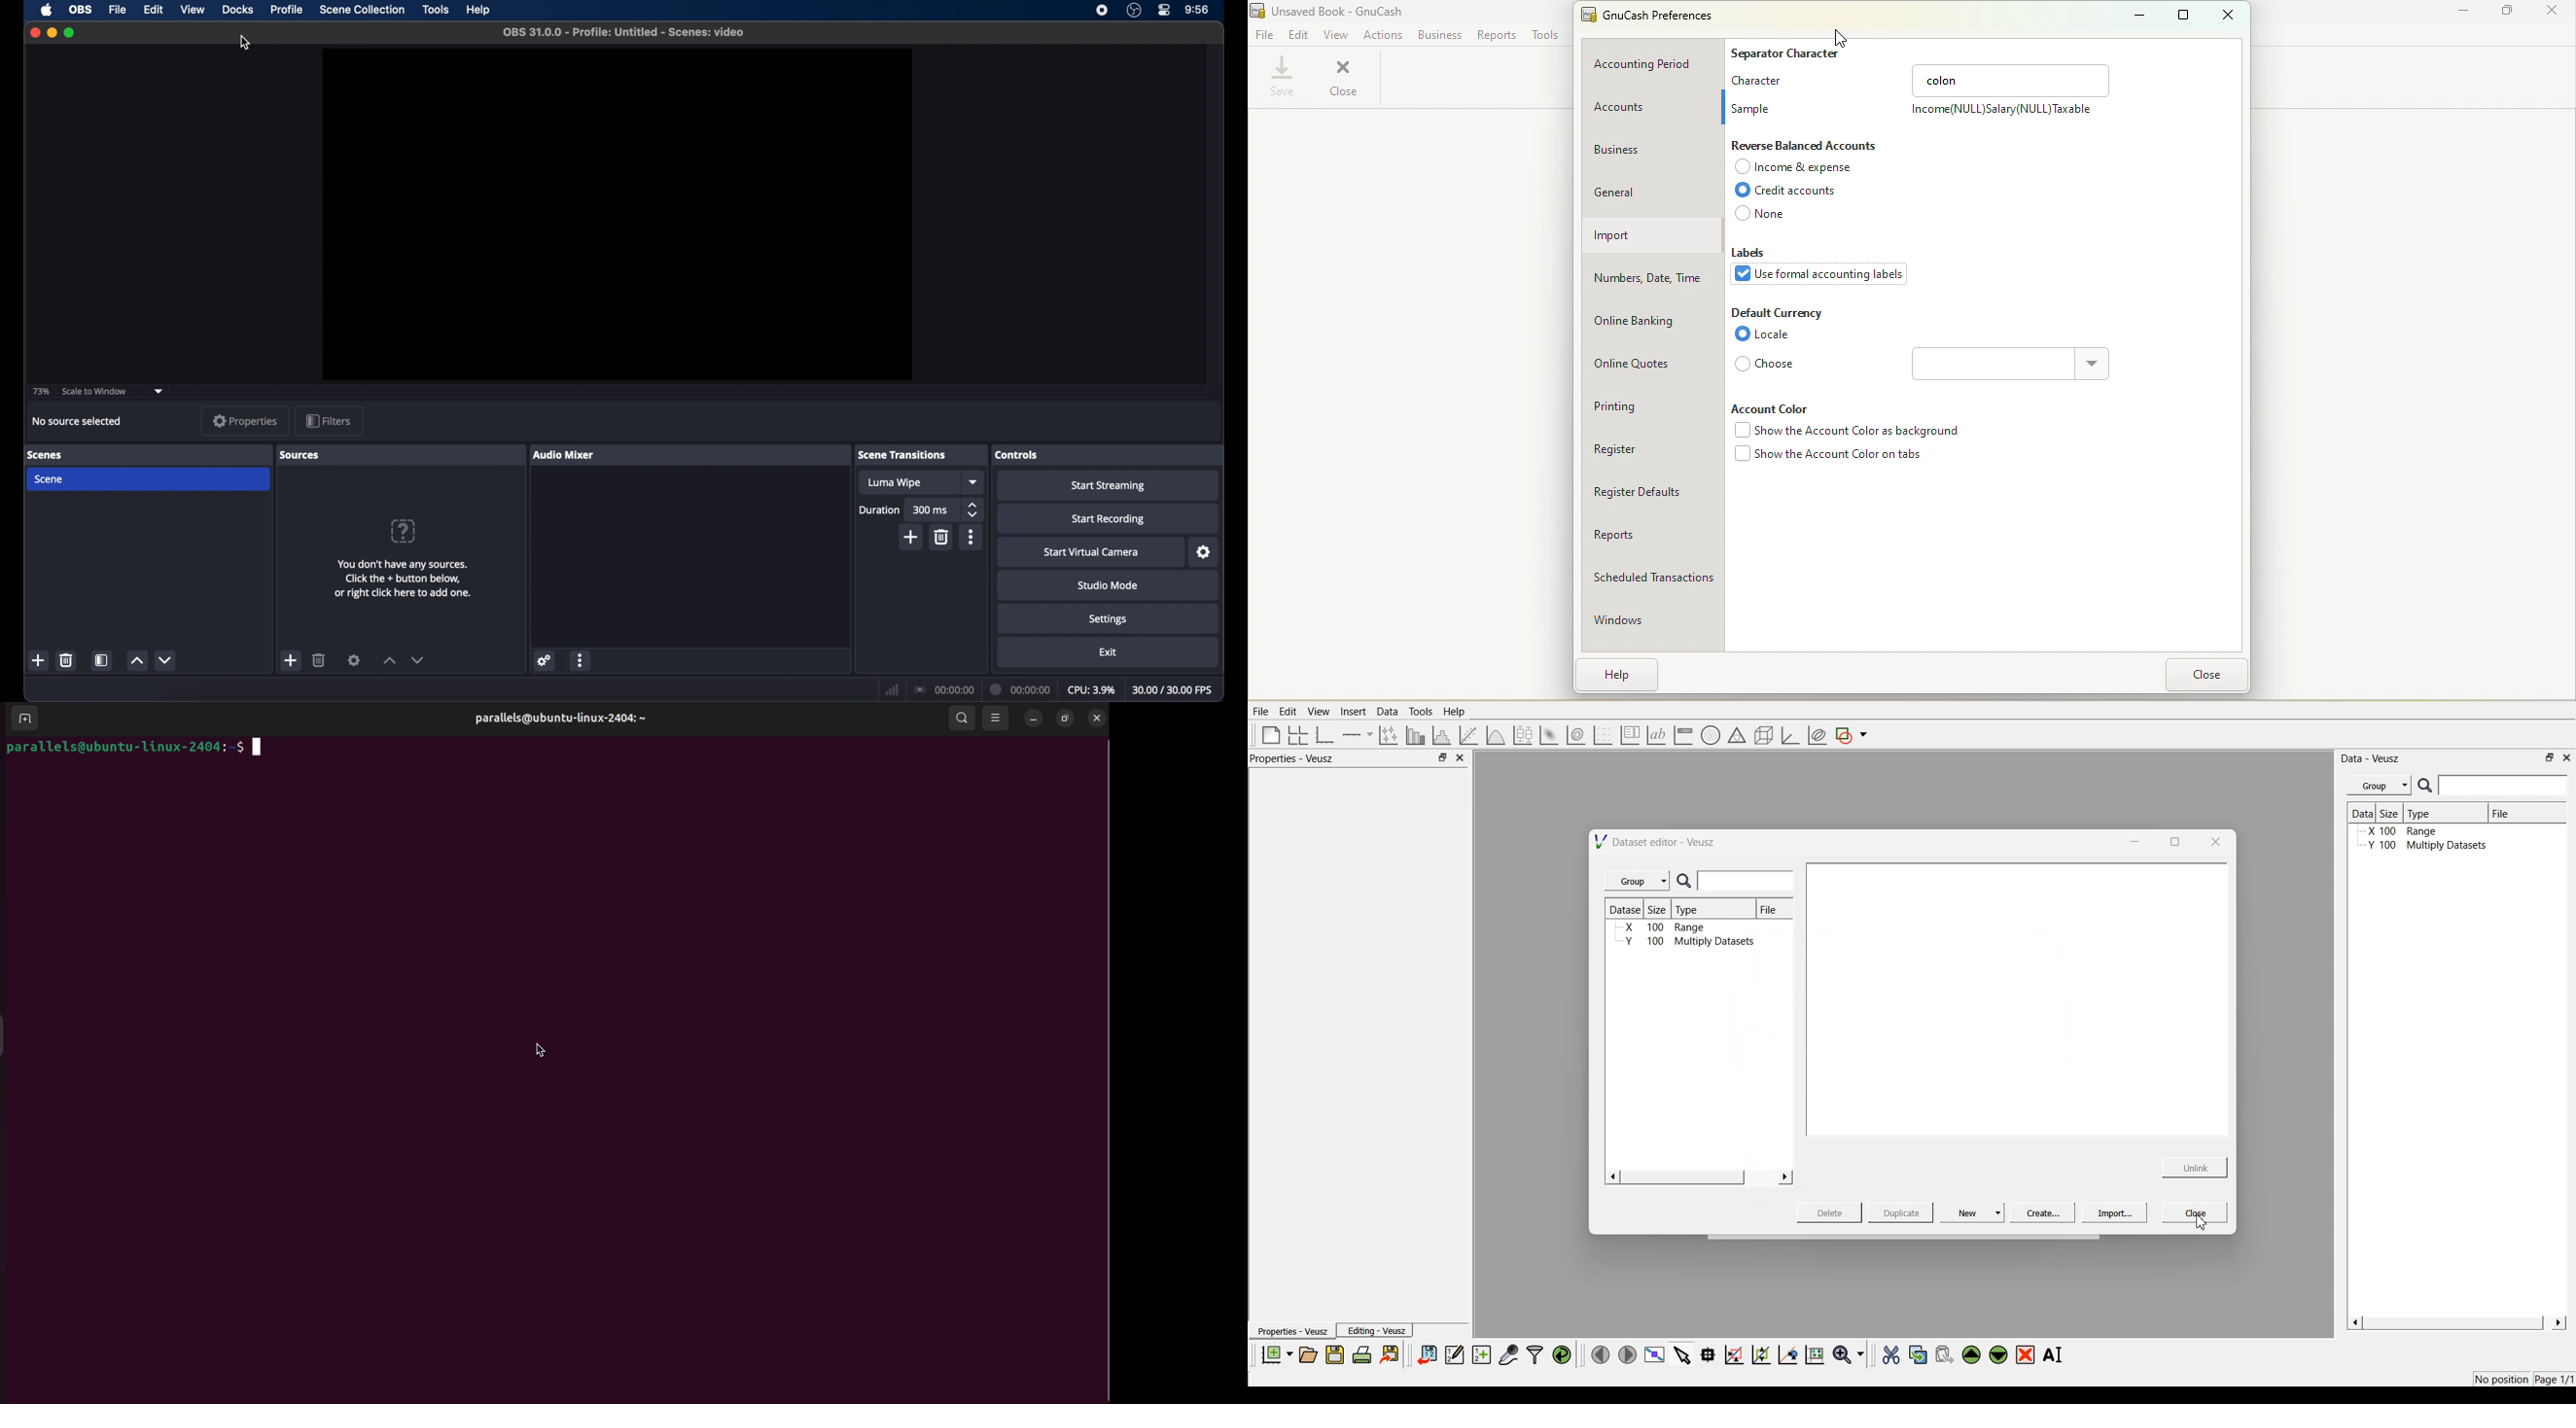  What do you see at coordinates (1754, 105) in the screenshot?
I see `Sample` at bounding box center [1754, 105].